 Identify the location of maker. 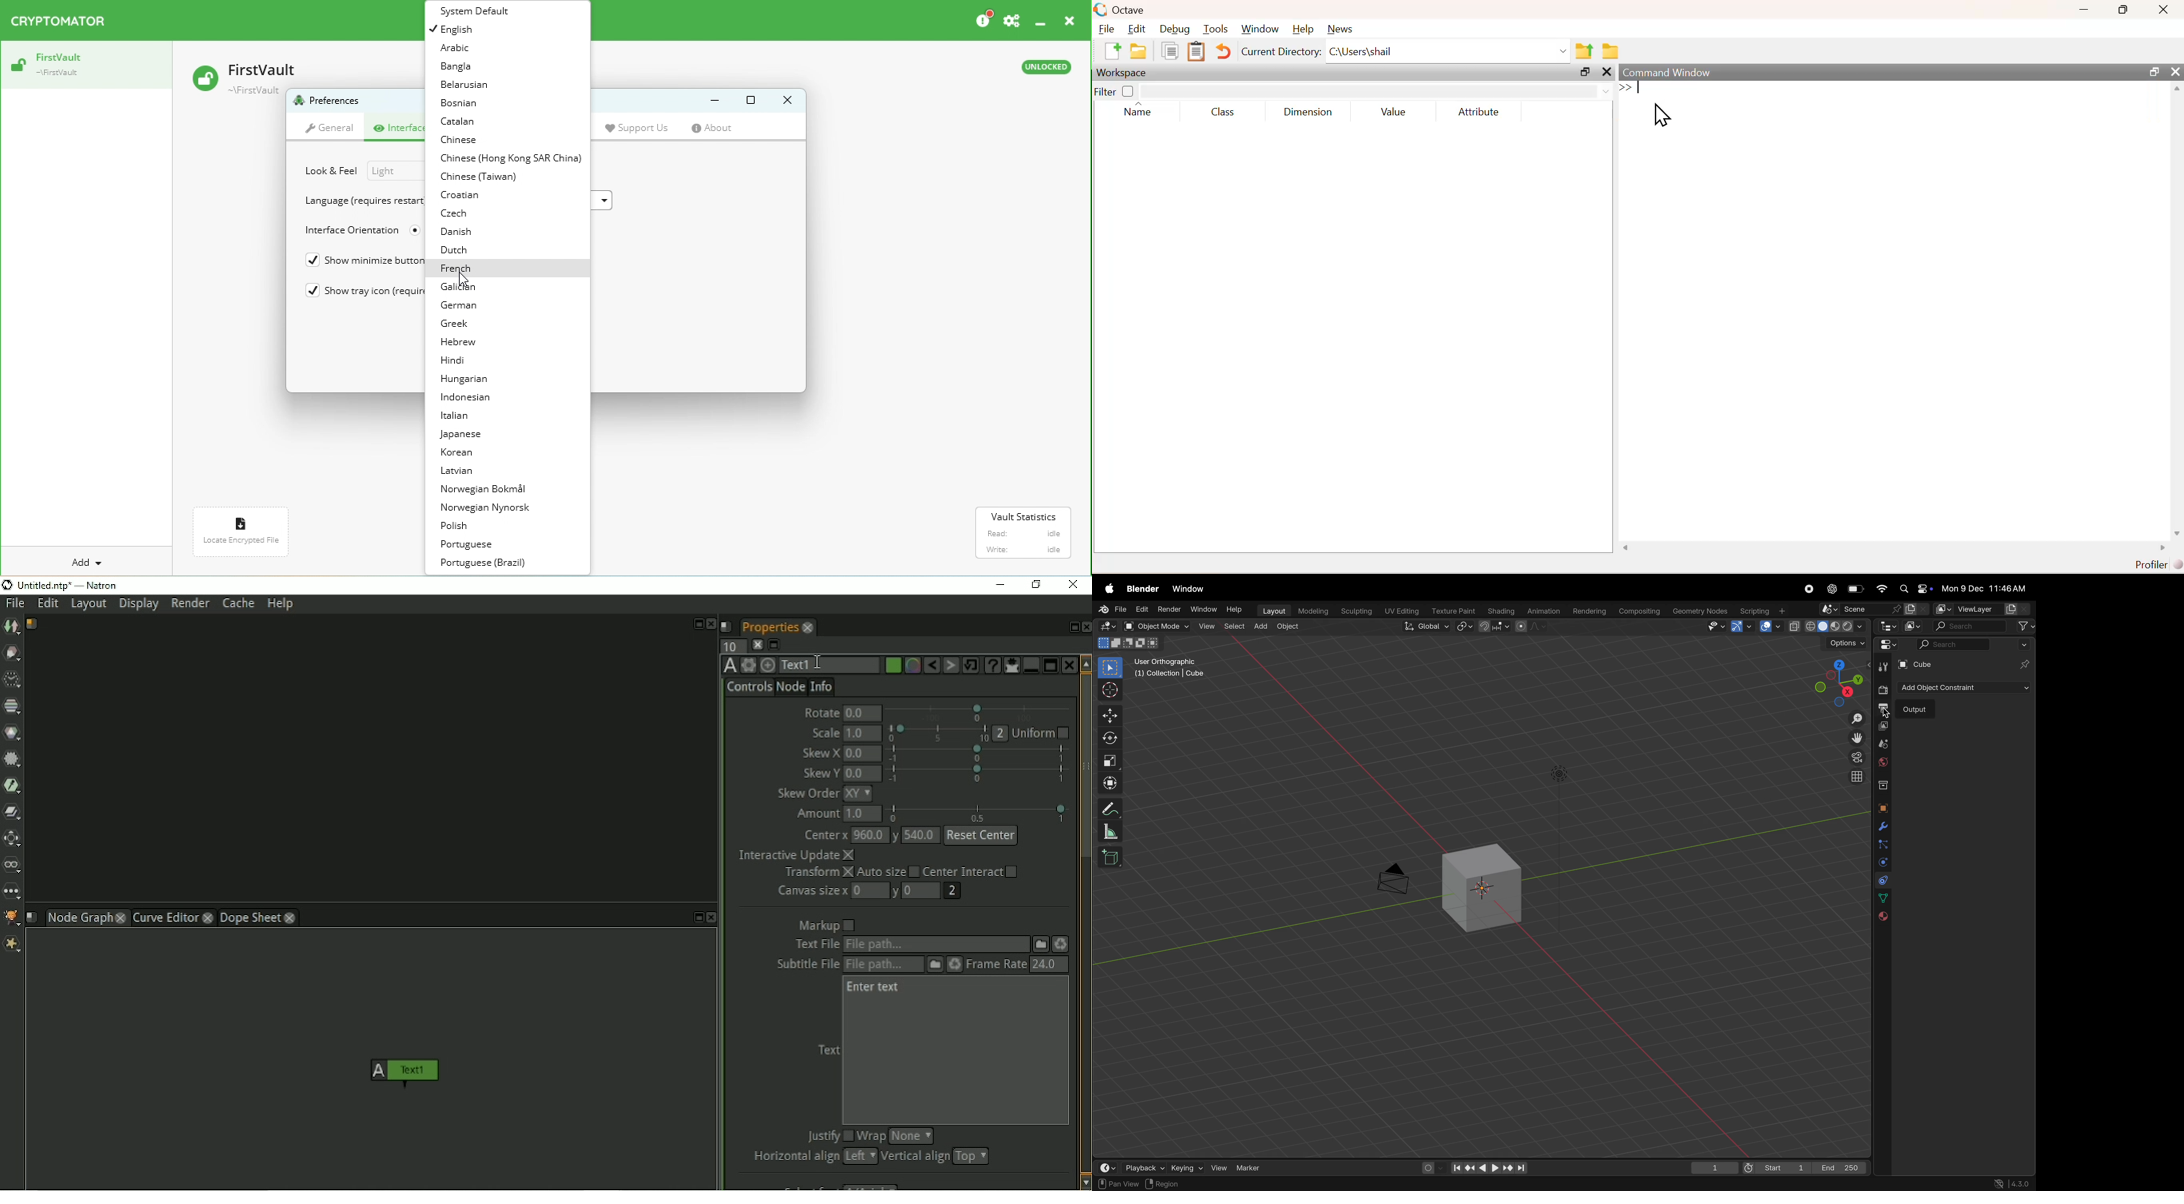
(1252, 1166).